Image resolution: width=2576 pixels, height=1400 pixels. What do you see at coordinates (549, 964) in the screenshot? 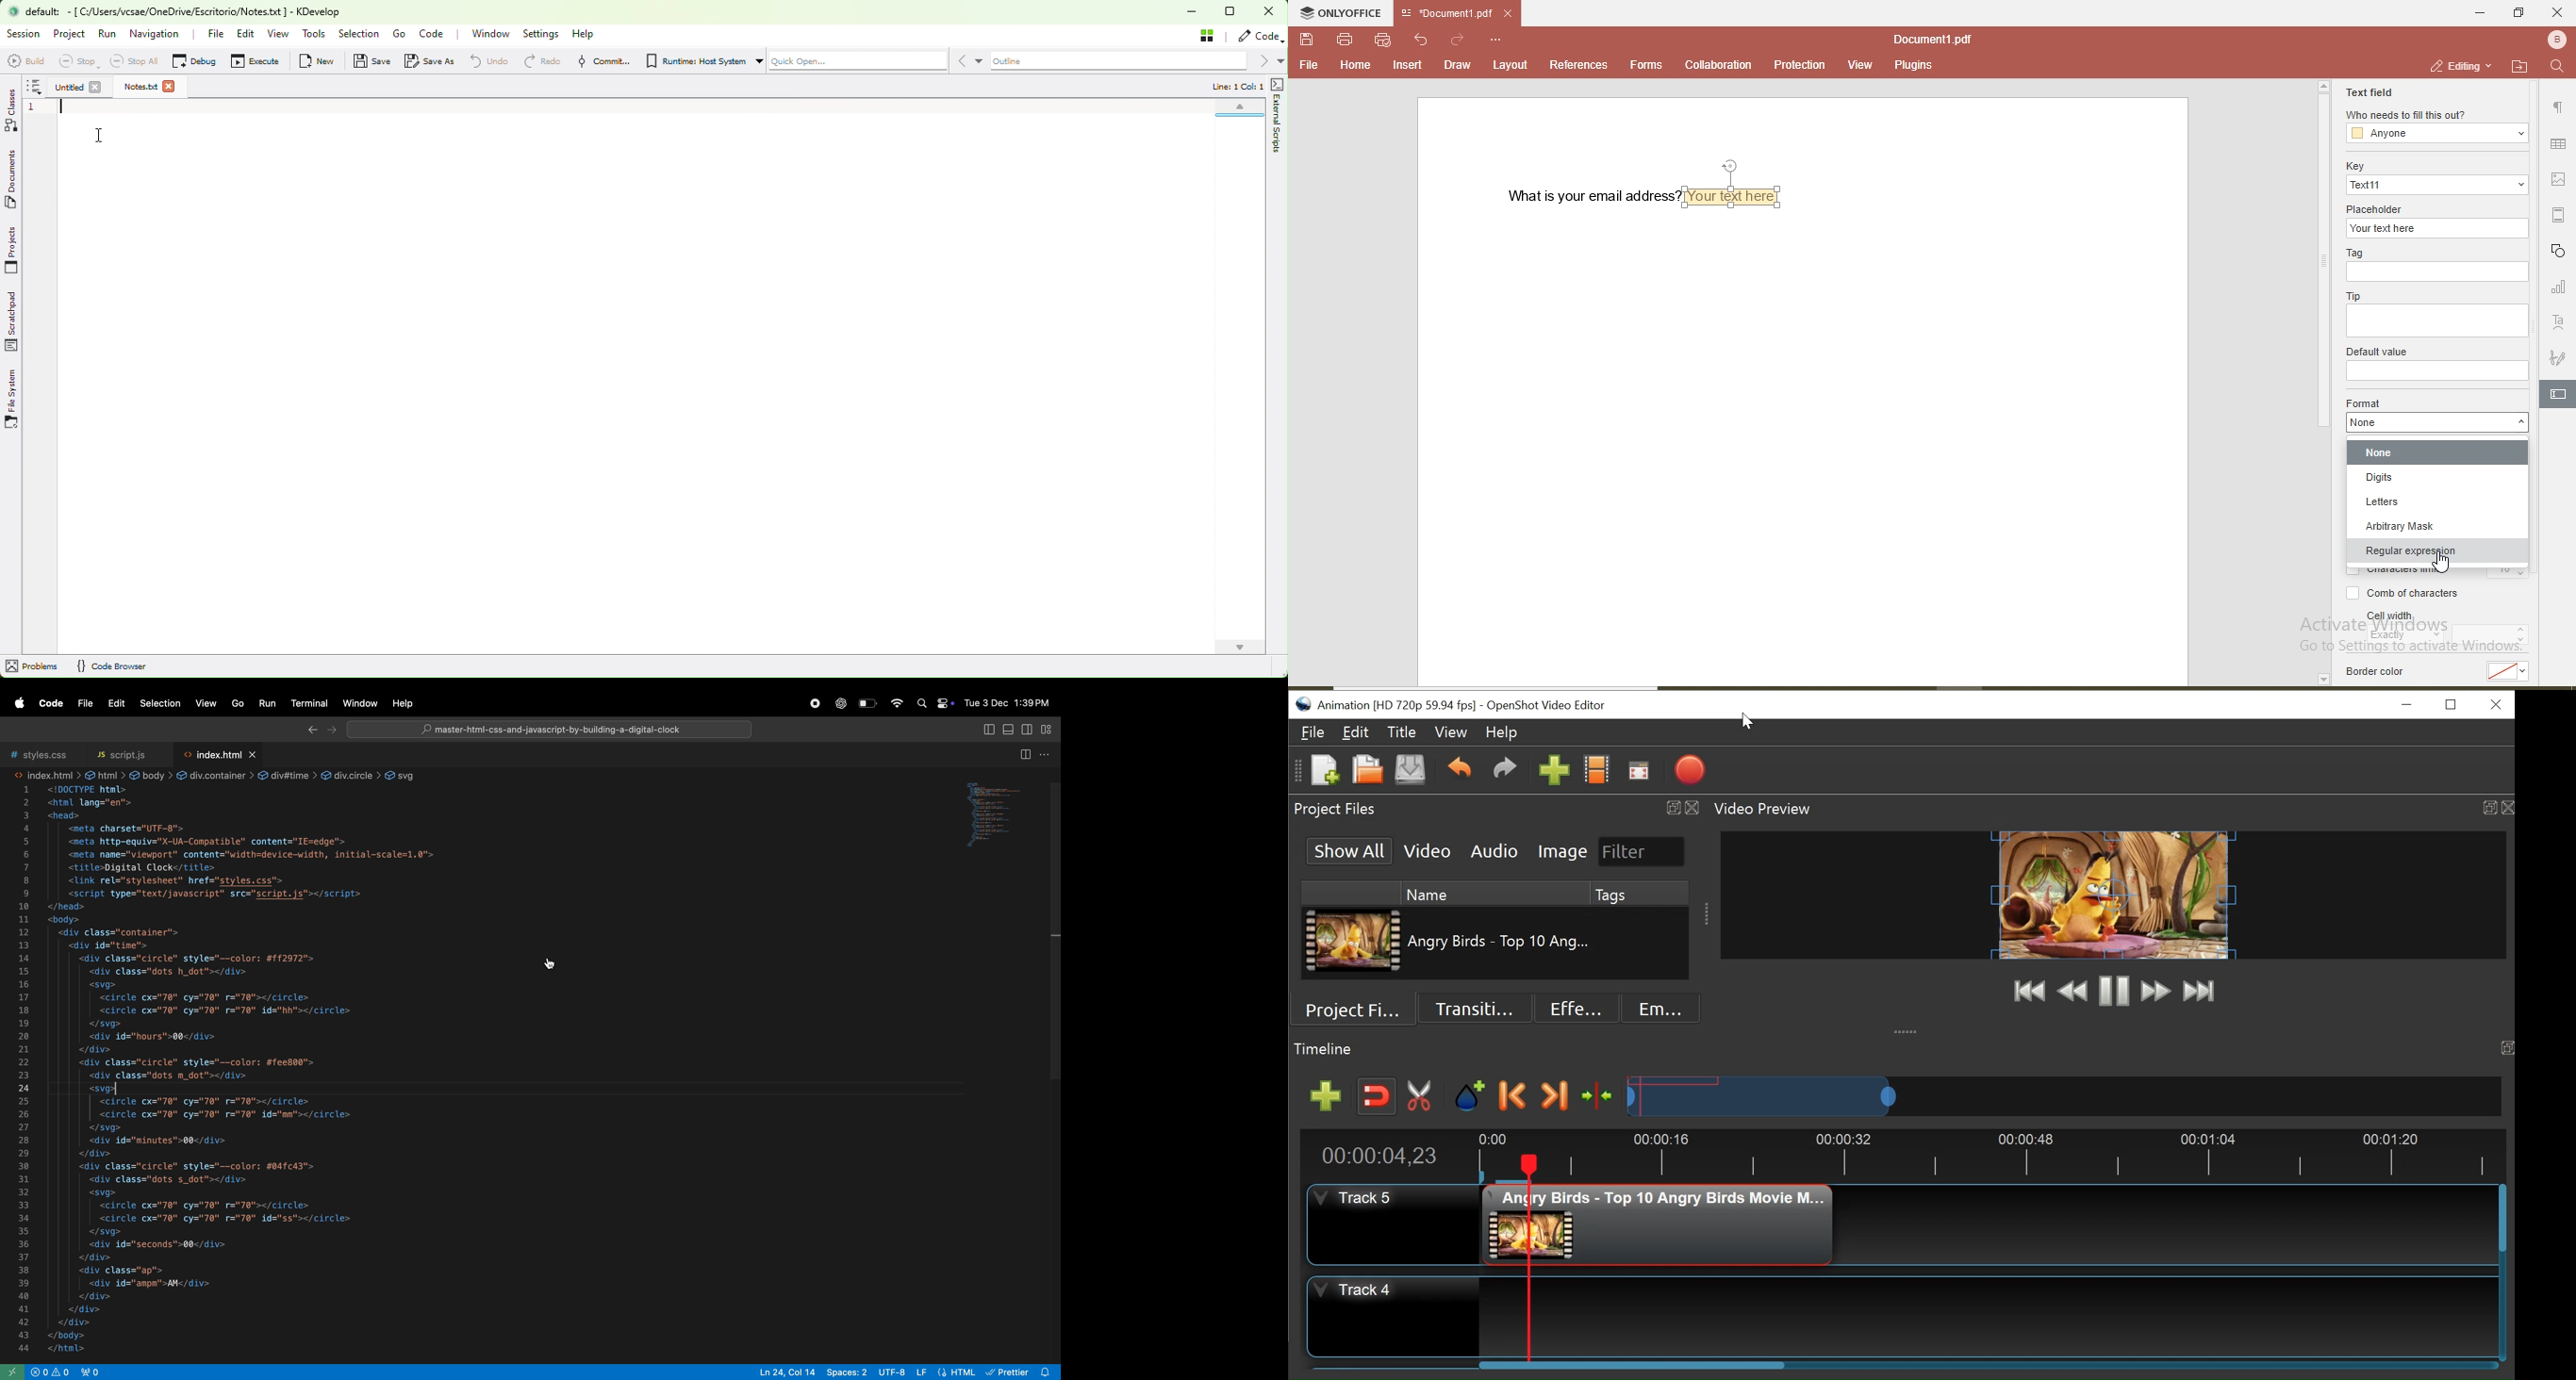
I see `cursor` at bounding box center [549, 964].